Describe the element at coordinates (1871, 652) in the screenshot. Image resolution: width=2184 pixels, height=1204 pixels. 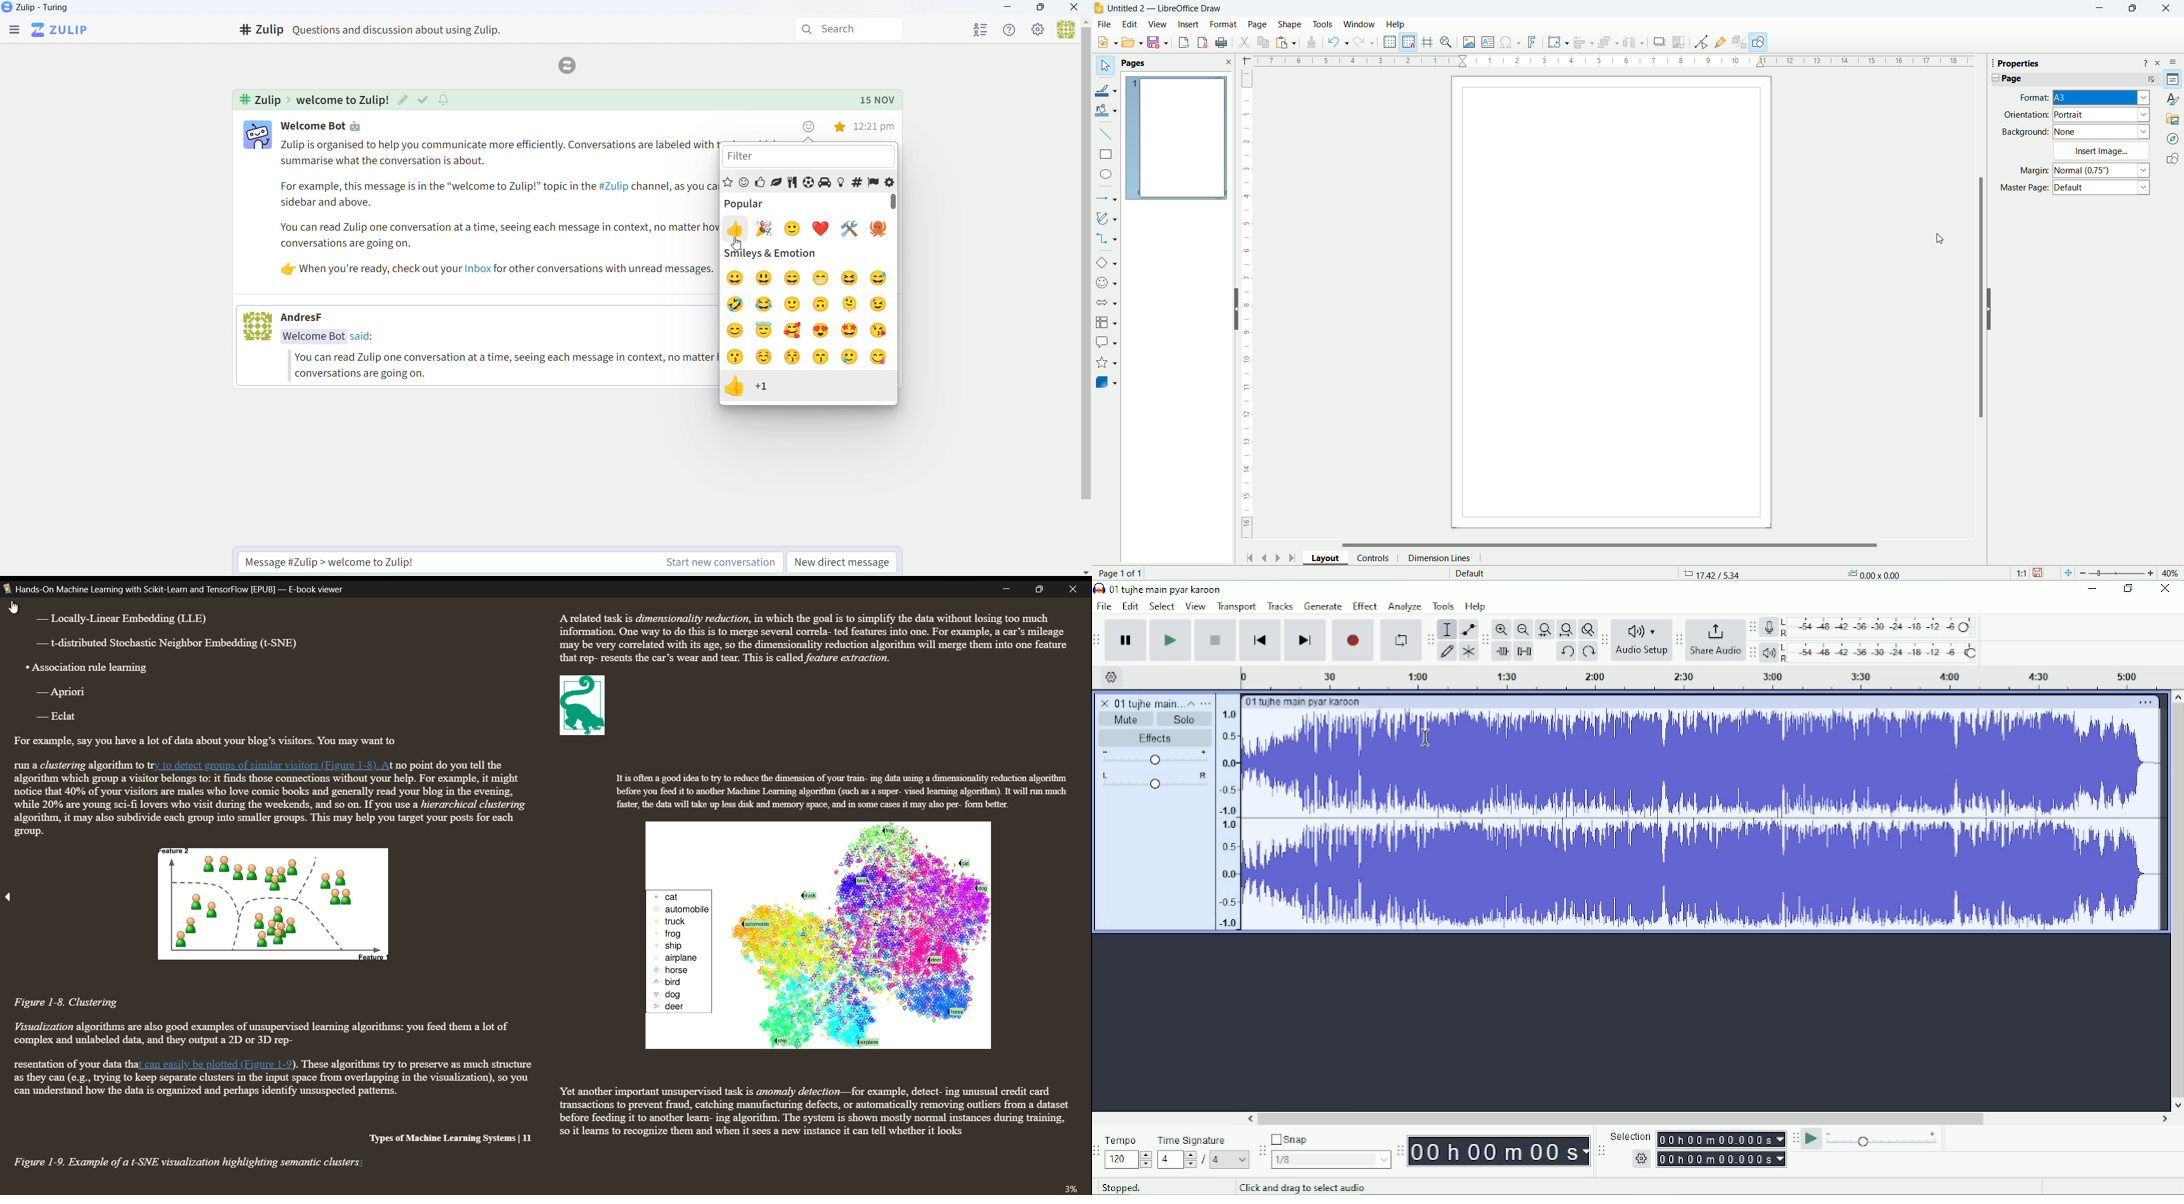
I see `Playback meter` at that location.